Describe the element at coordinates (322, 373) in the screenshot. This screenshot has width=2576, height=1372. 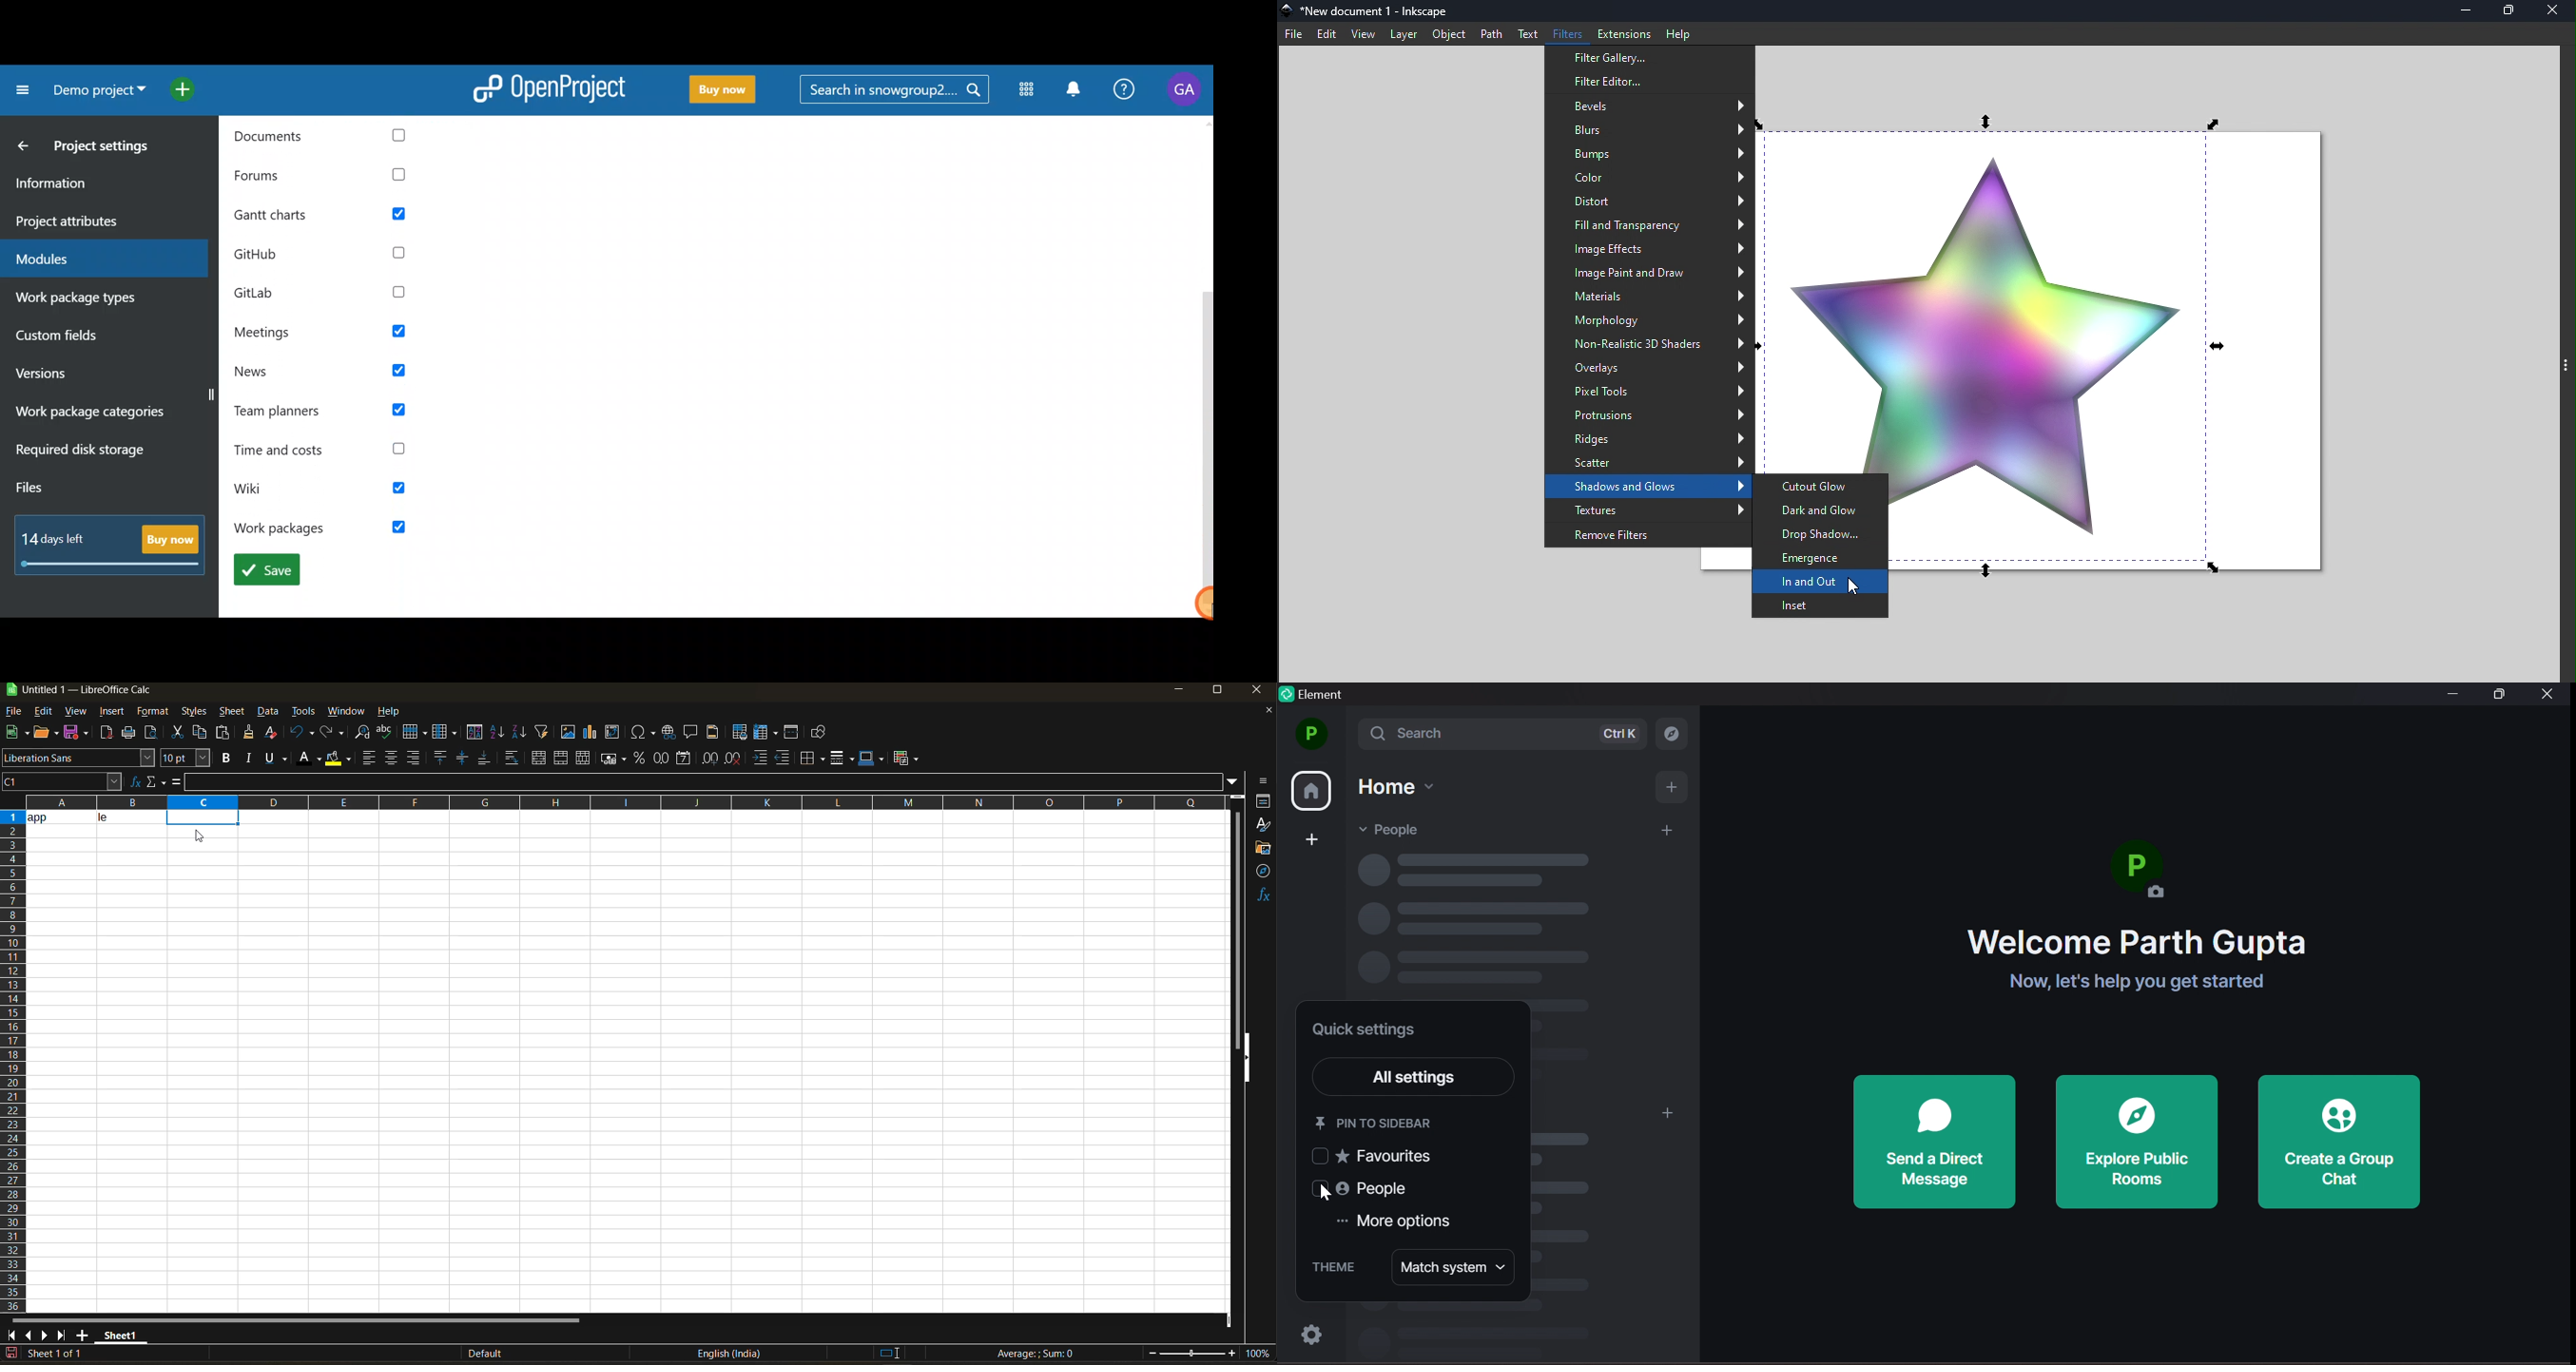
I see `News` at that location.